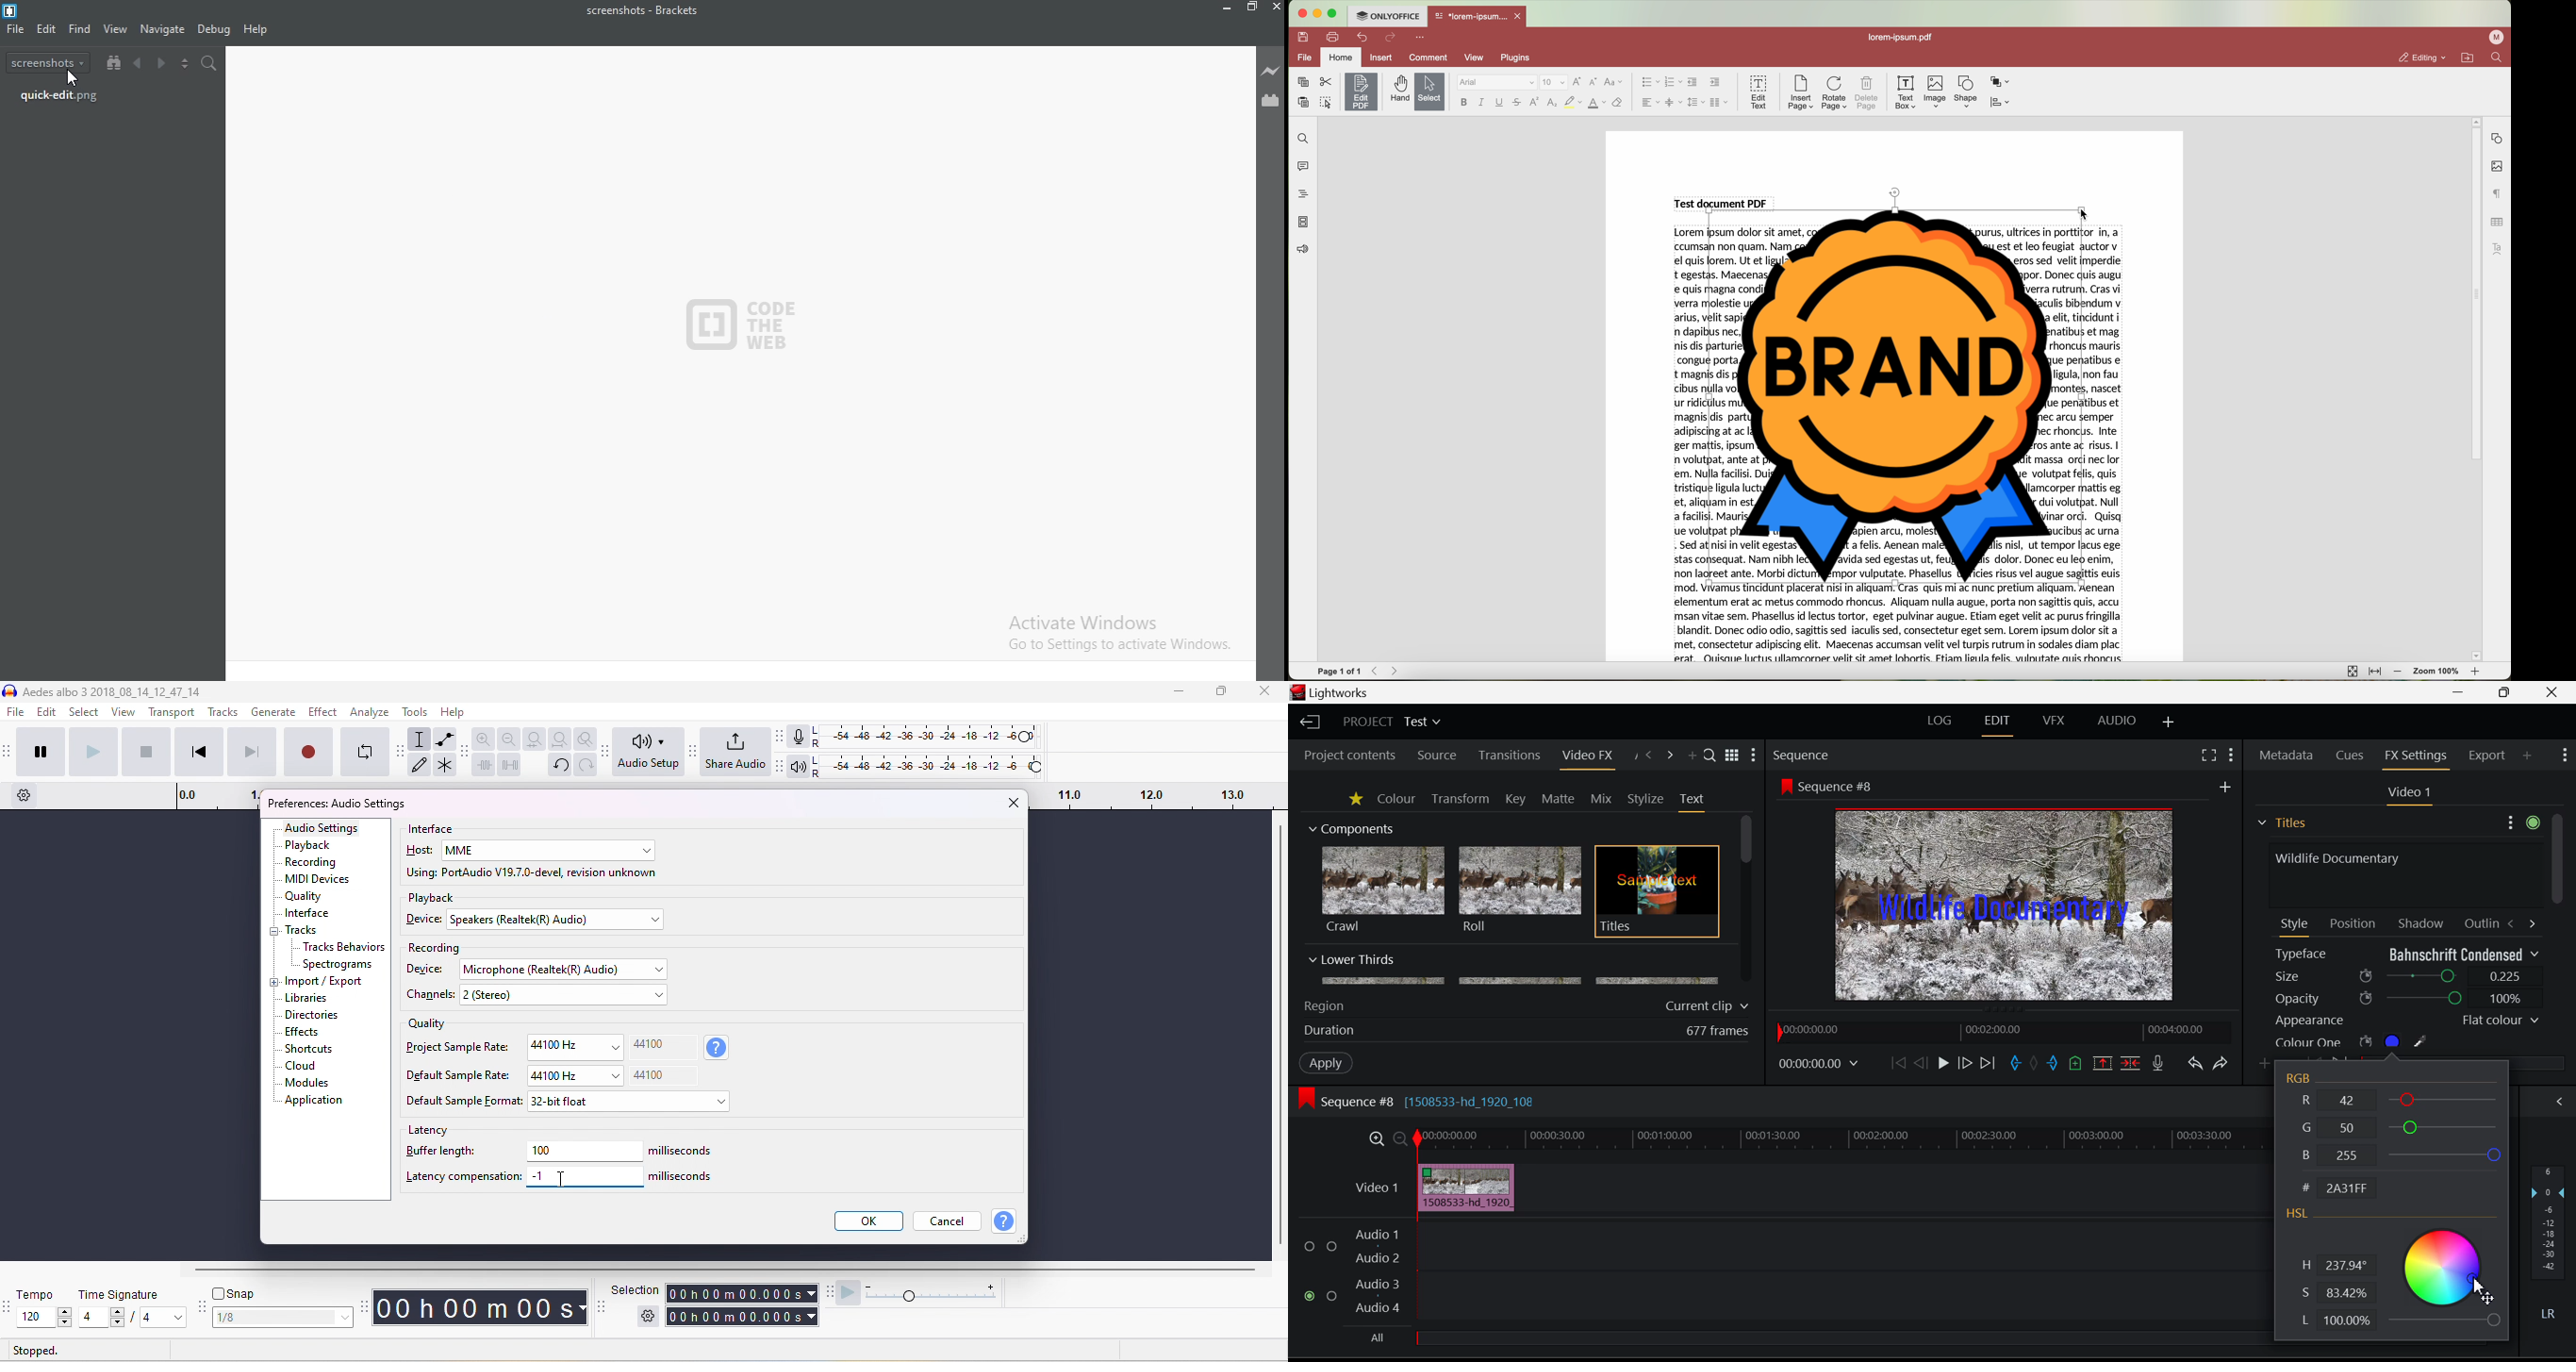 The width and height of the screenshot is (2576, 1372). What do you see at coordinates (1462, 1188) in the screenshot?
I see `Clip Inserted` at bounding box center [1462, 1188].